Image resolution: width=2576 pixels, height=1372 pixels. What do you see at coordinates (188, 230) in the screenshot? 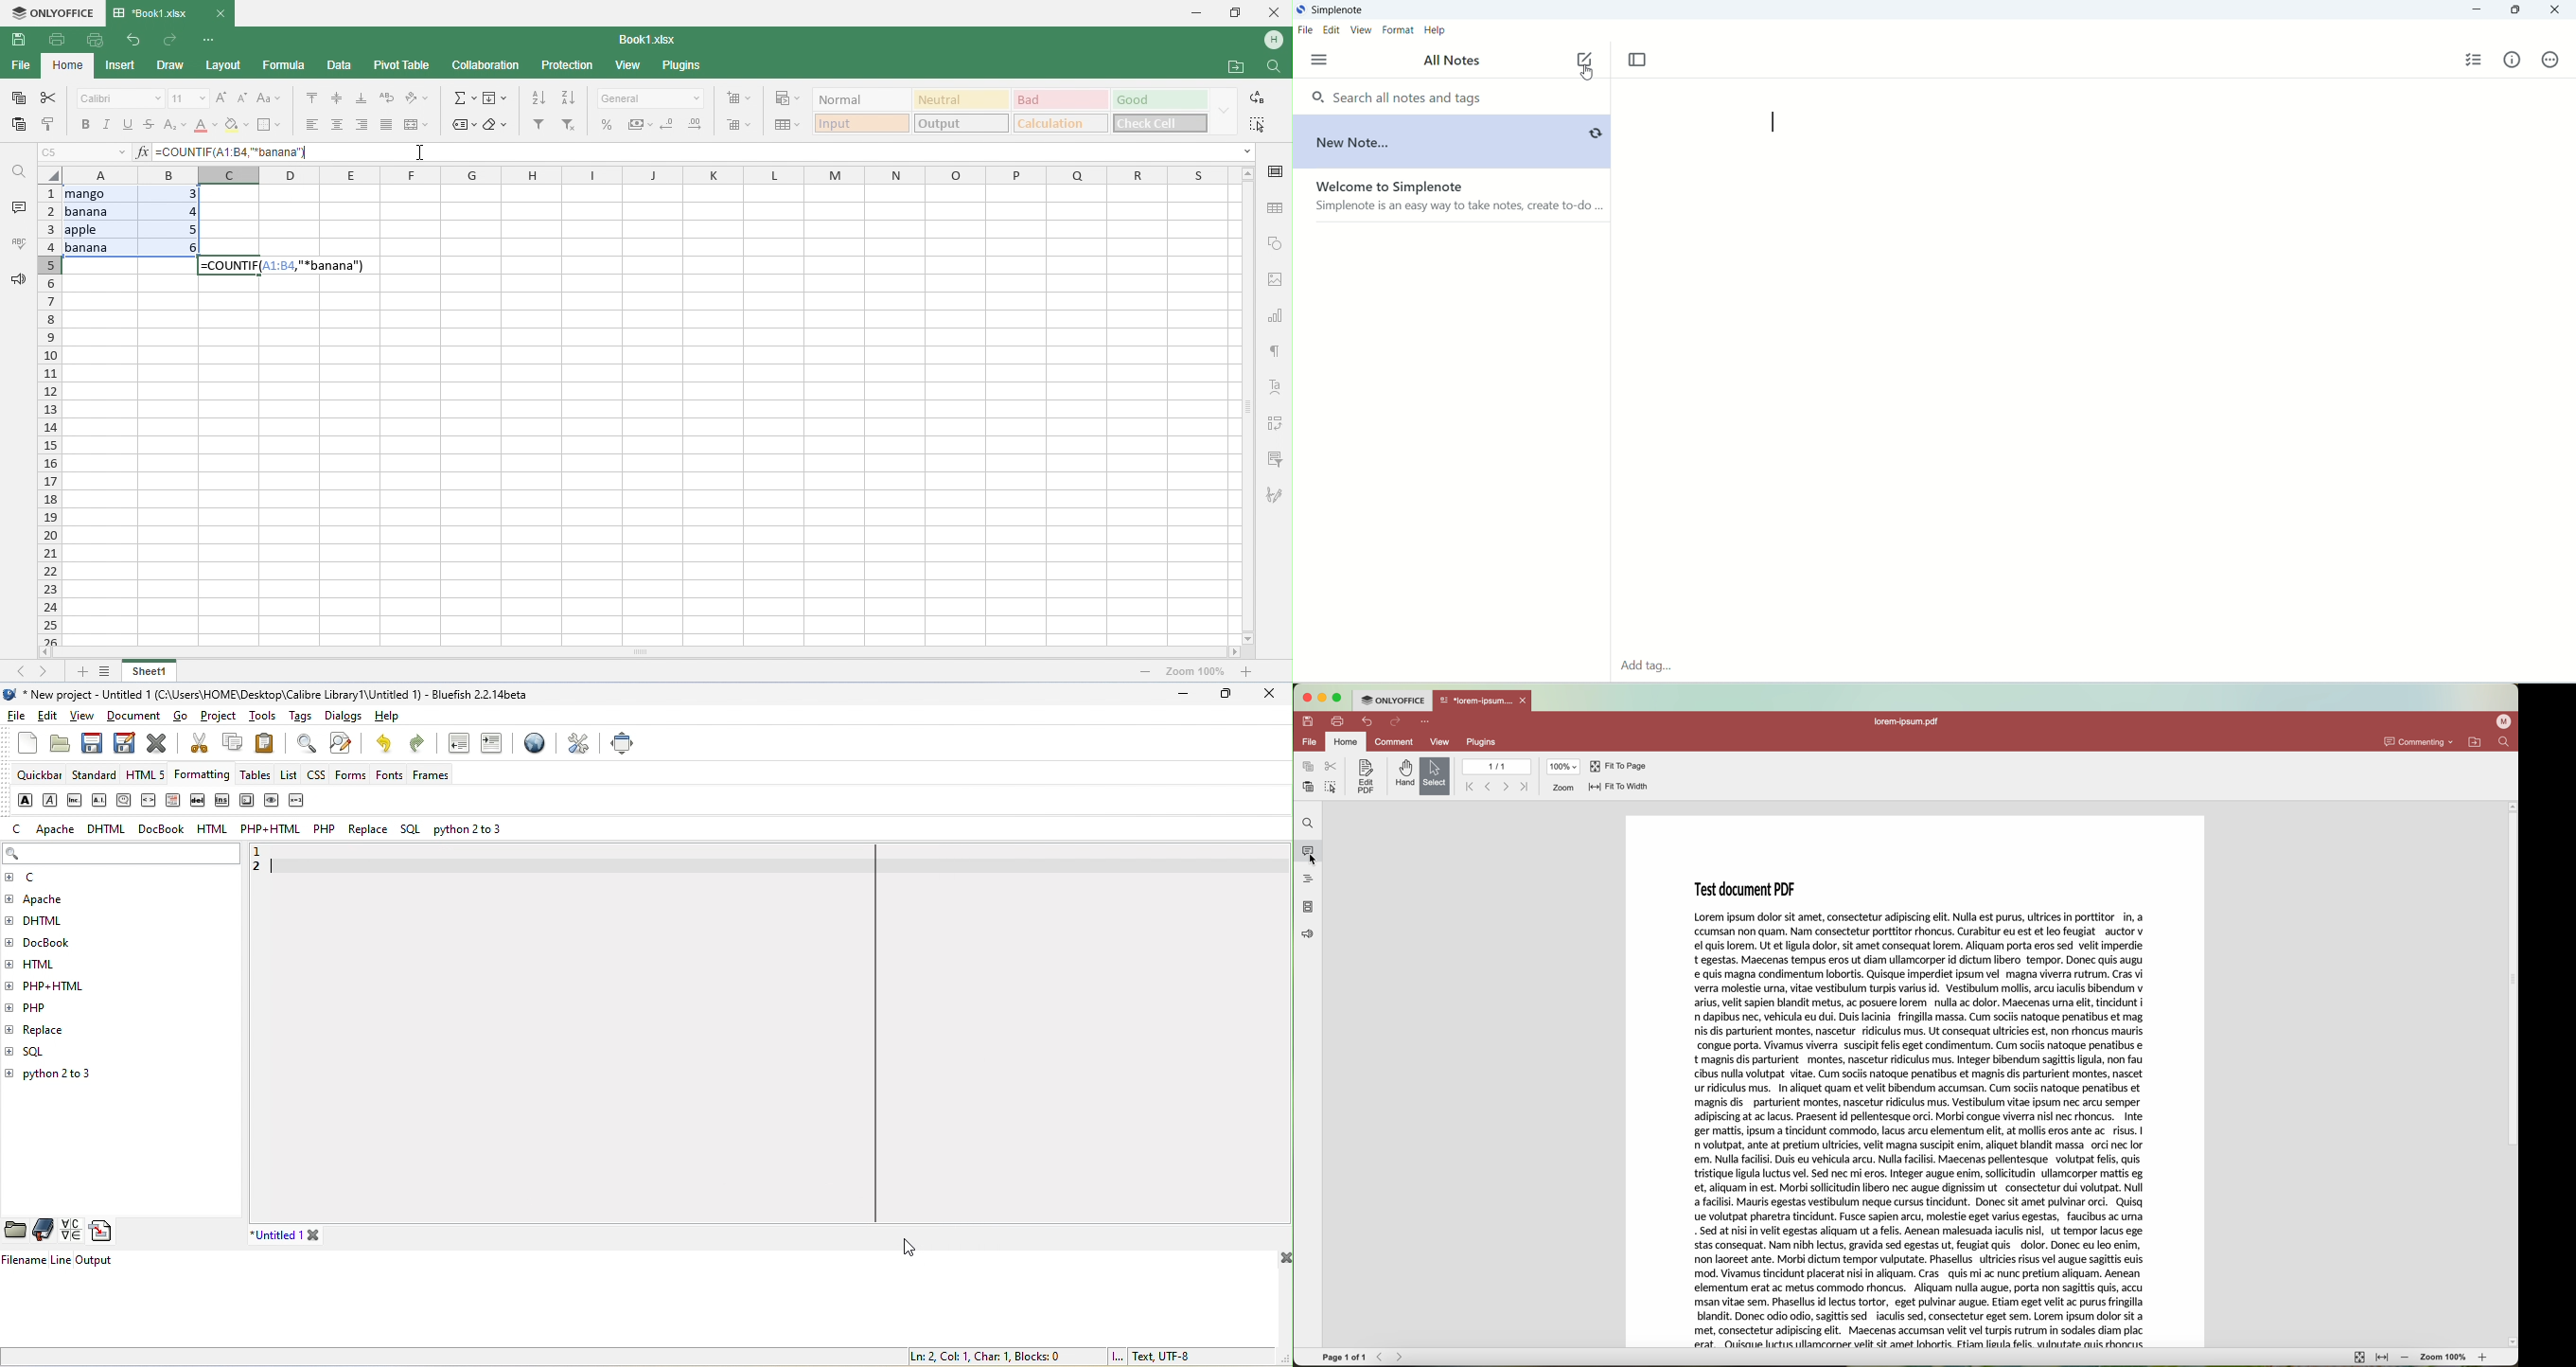
I see `5` at bounding box center [188, 230].